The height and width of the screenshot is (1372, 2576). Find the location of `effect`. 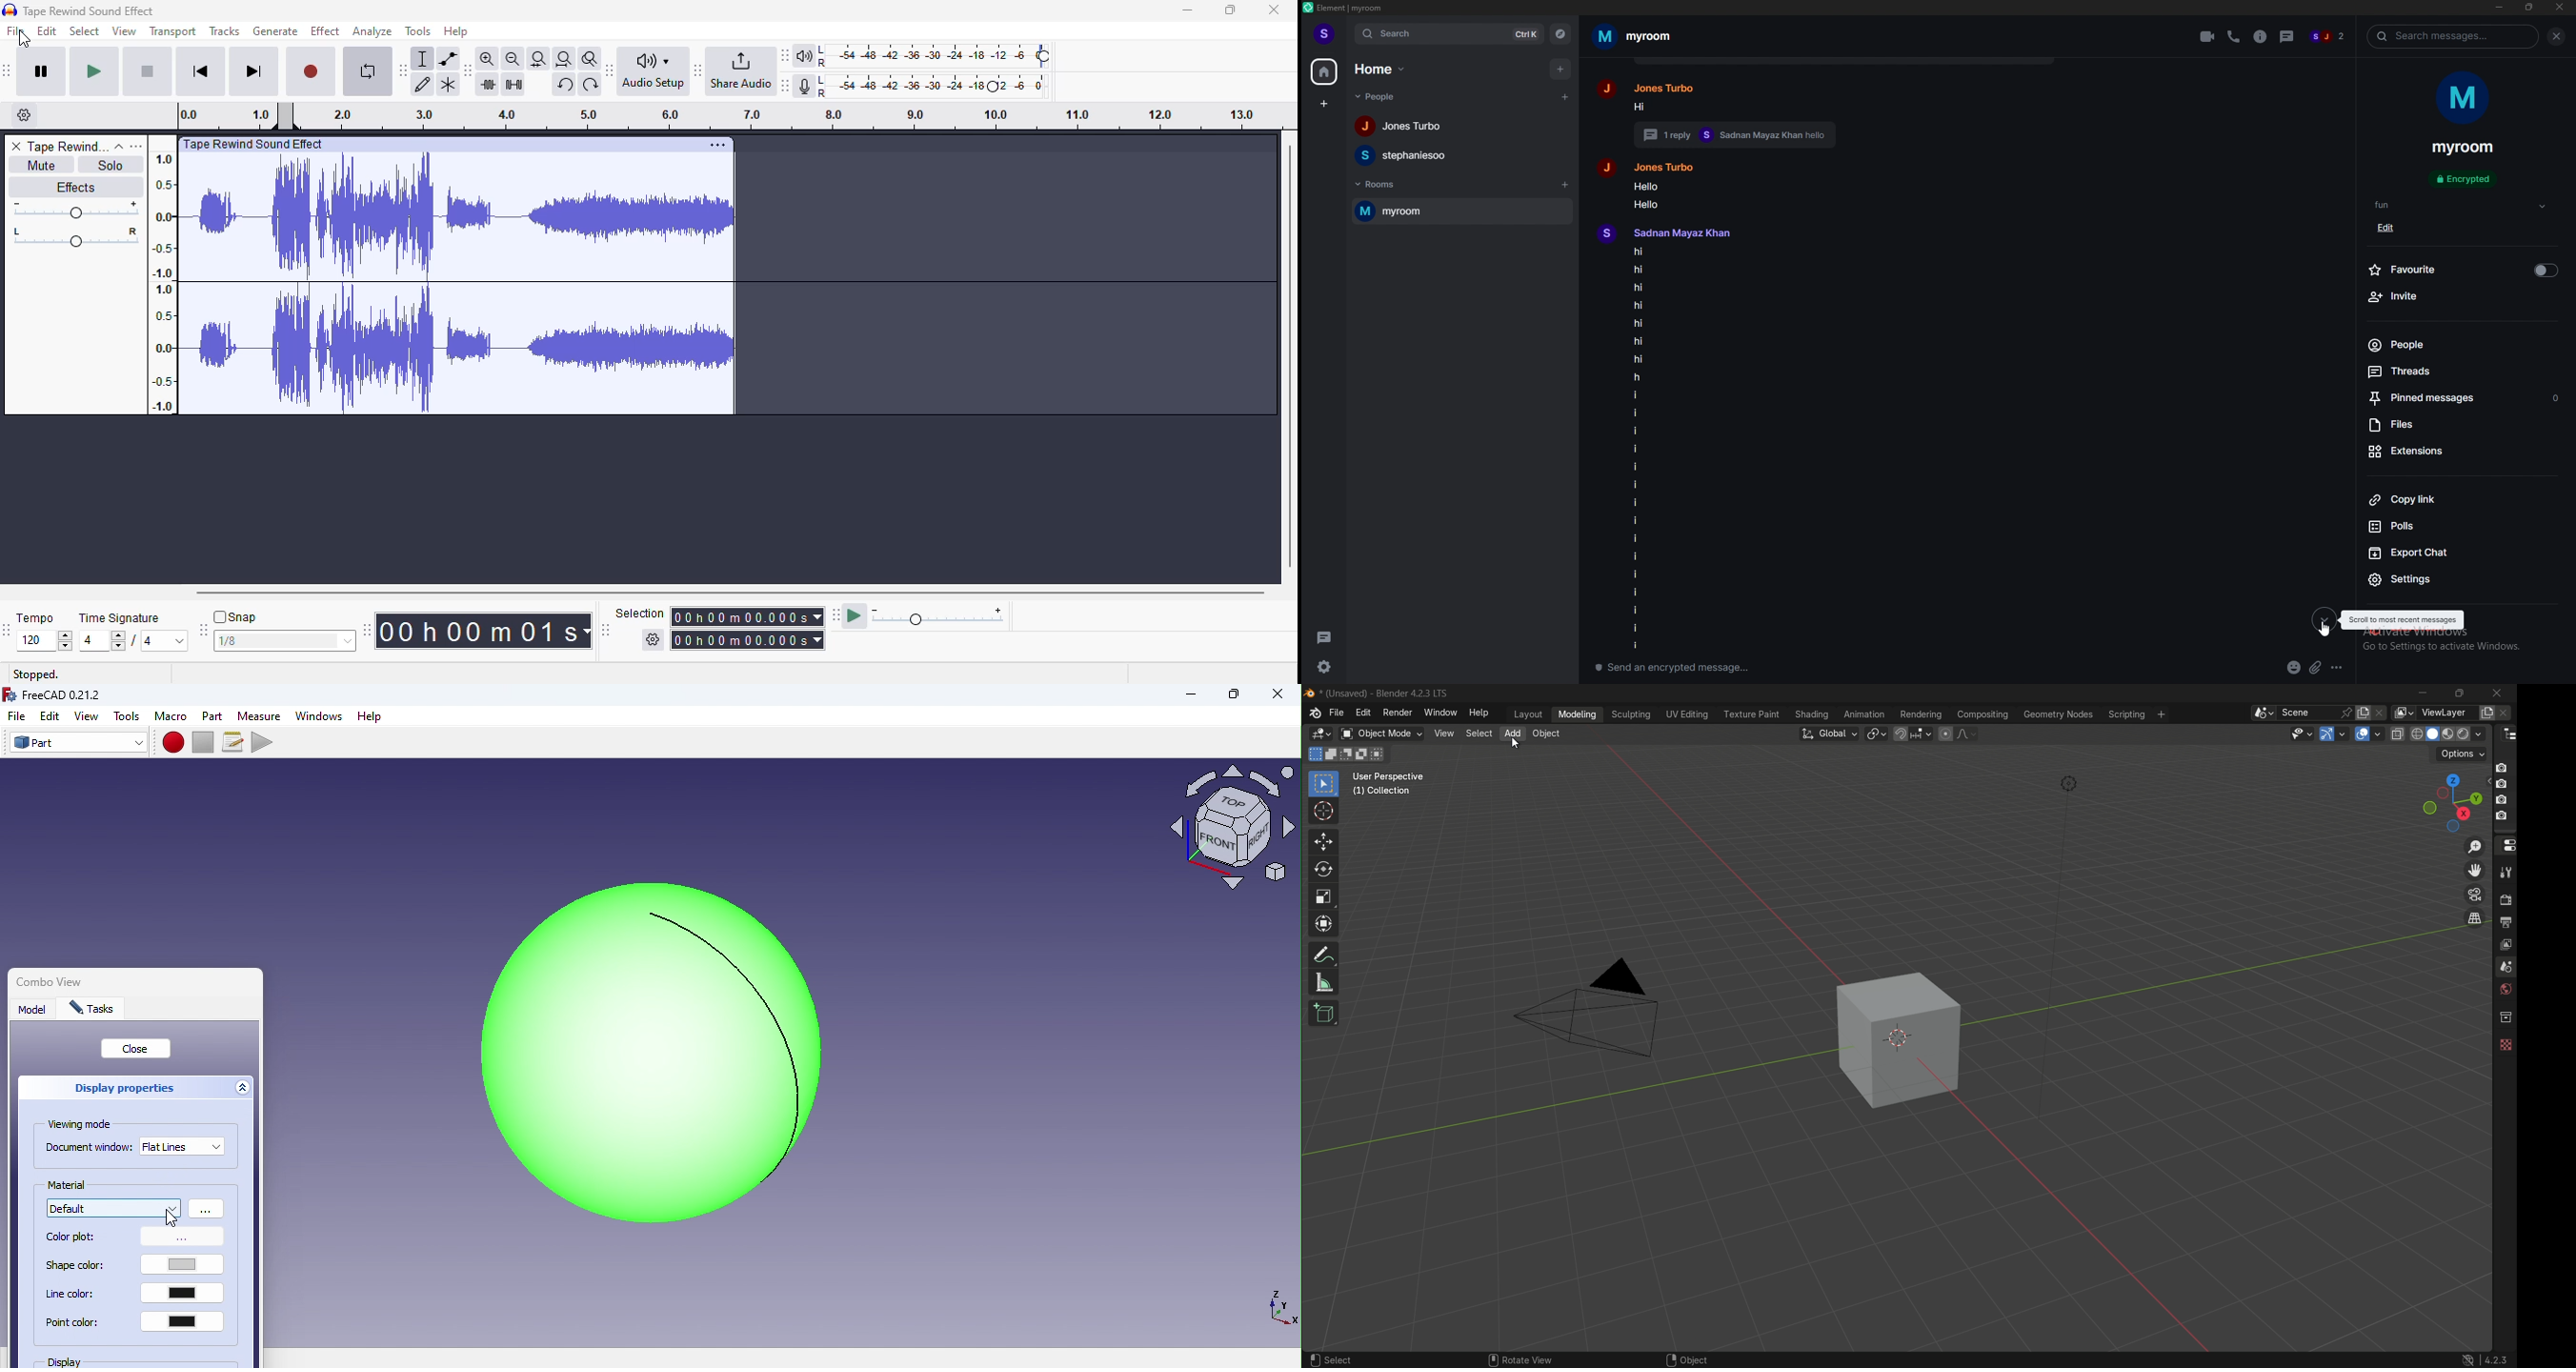

effect is located at coordinates (325, 30).